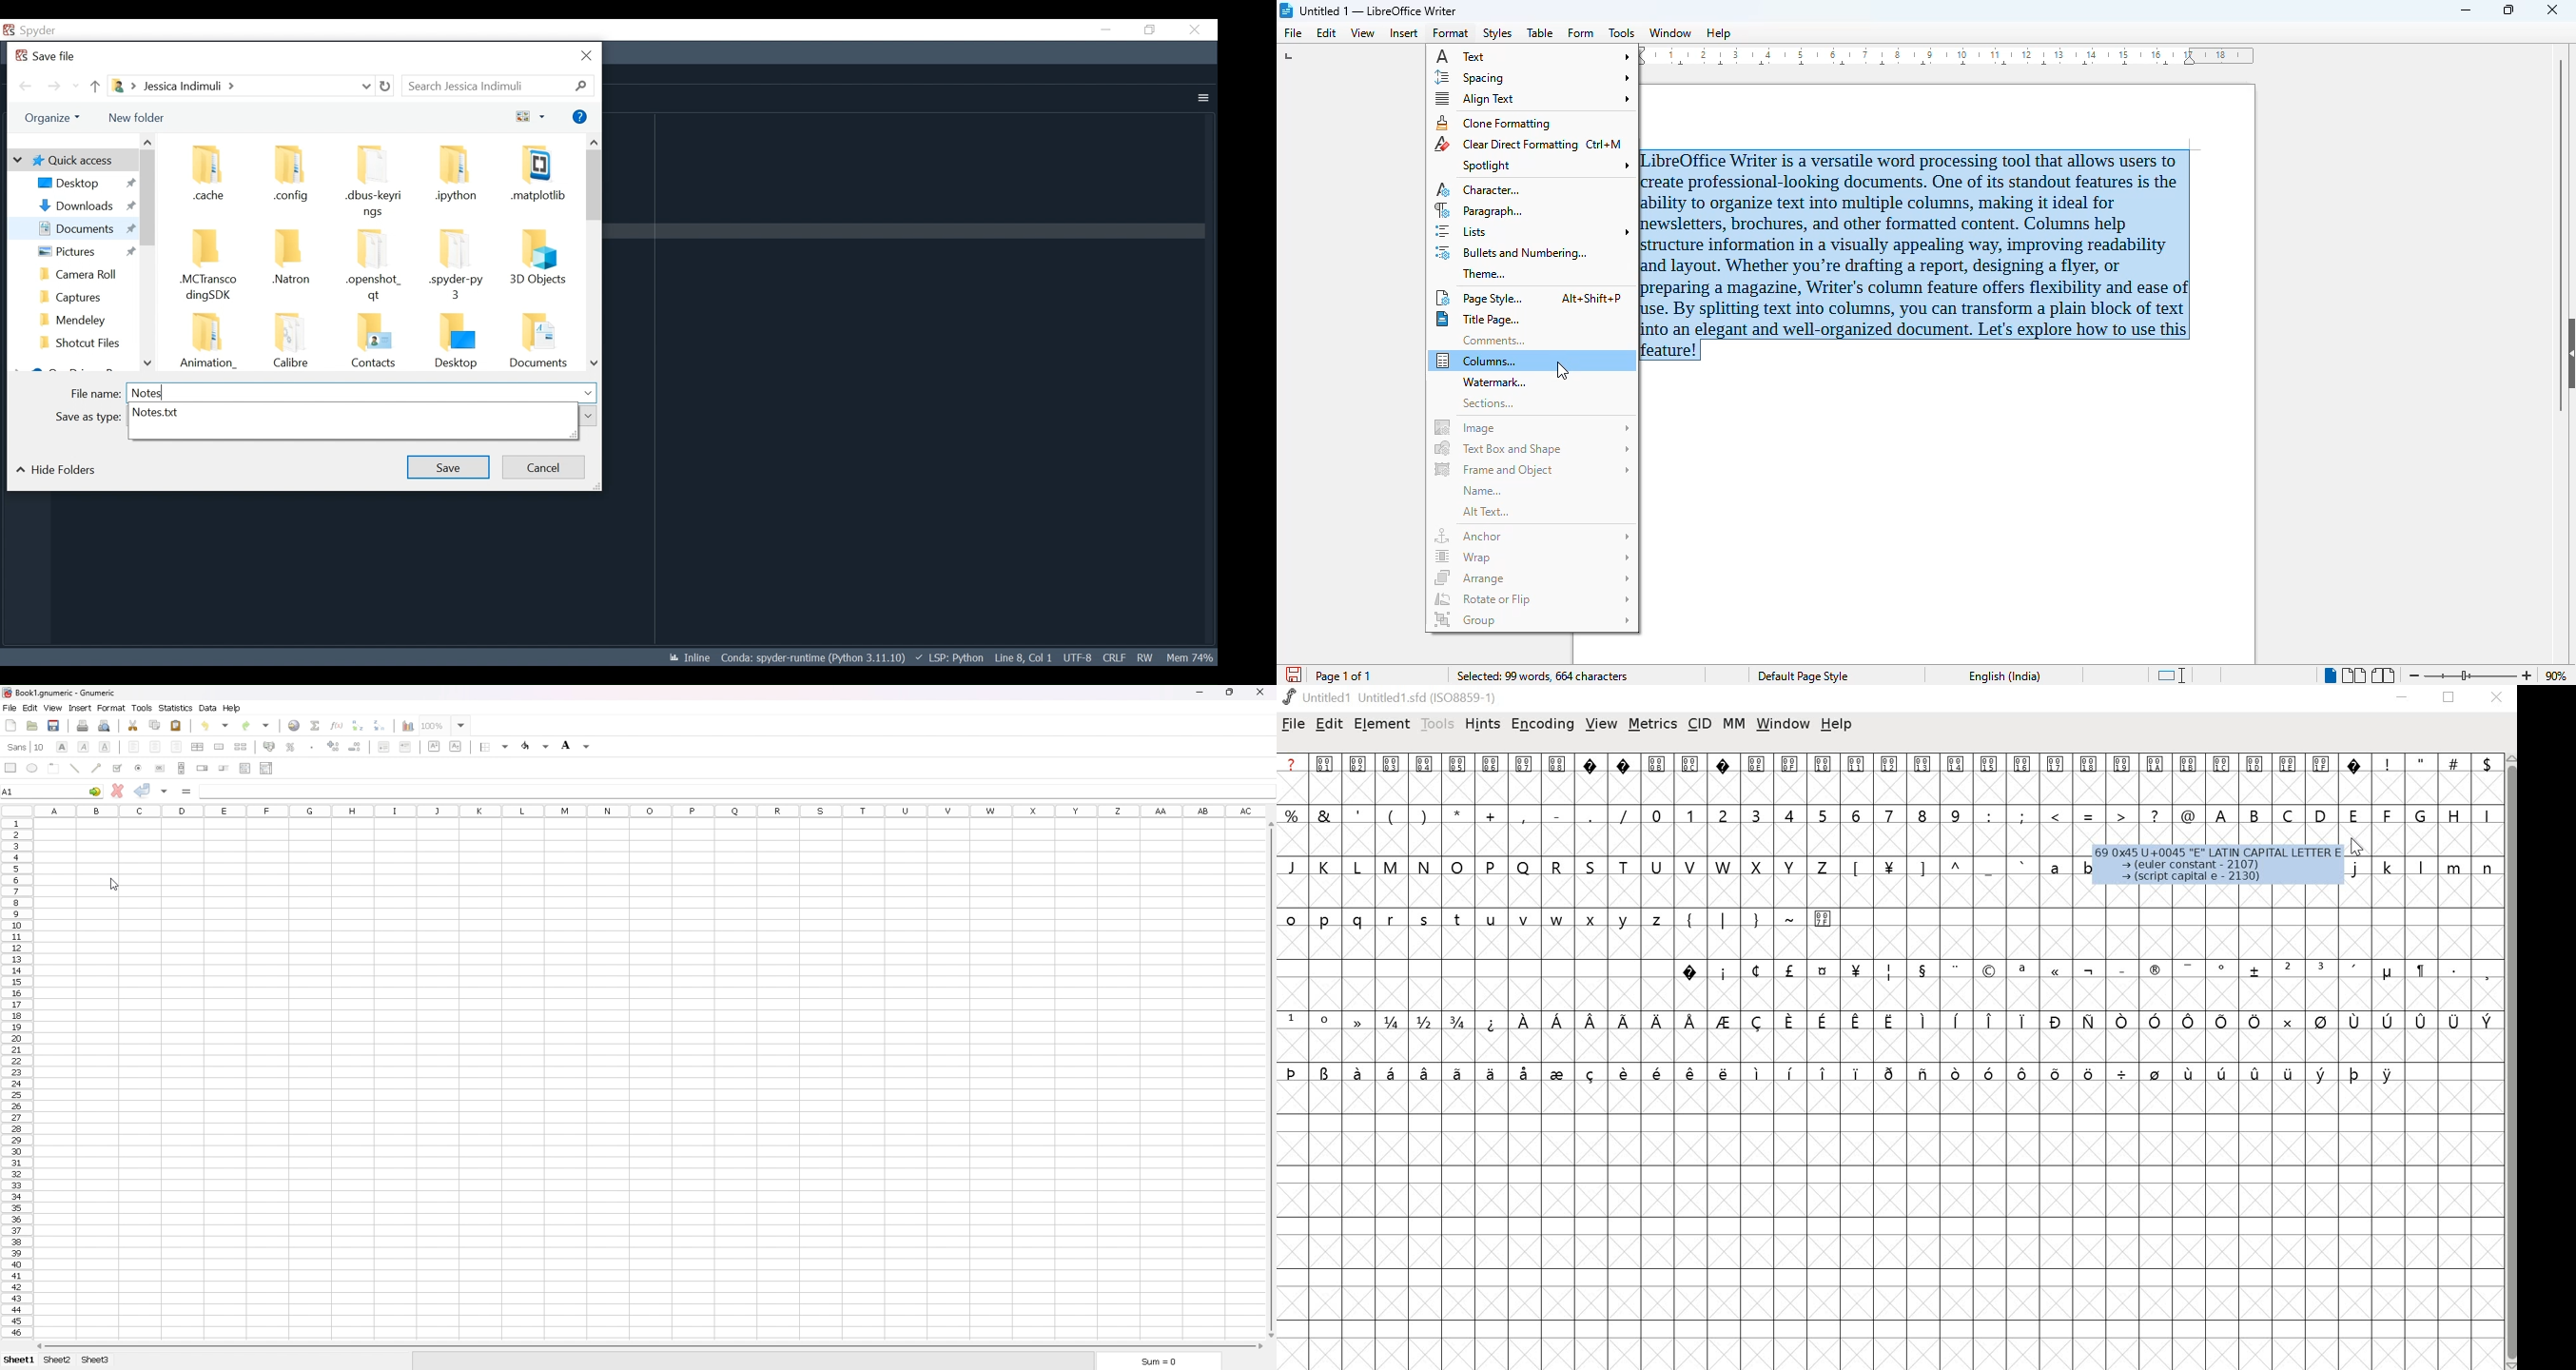 This screenshot has width=2576, height=1372. Describe the element at coordinates (1602, 726) in the screenshot. I see `view` at that location.